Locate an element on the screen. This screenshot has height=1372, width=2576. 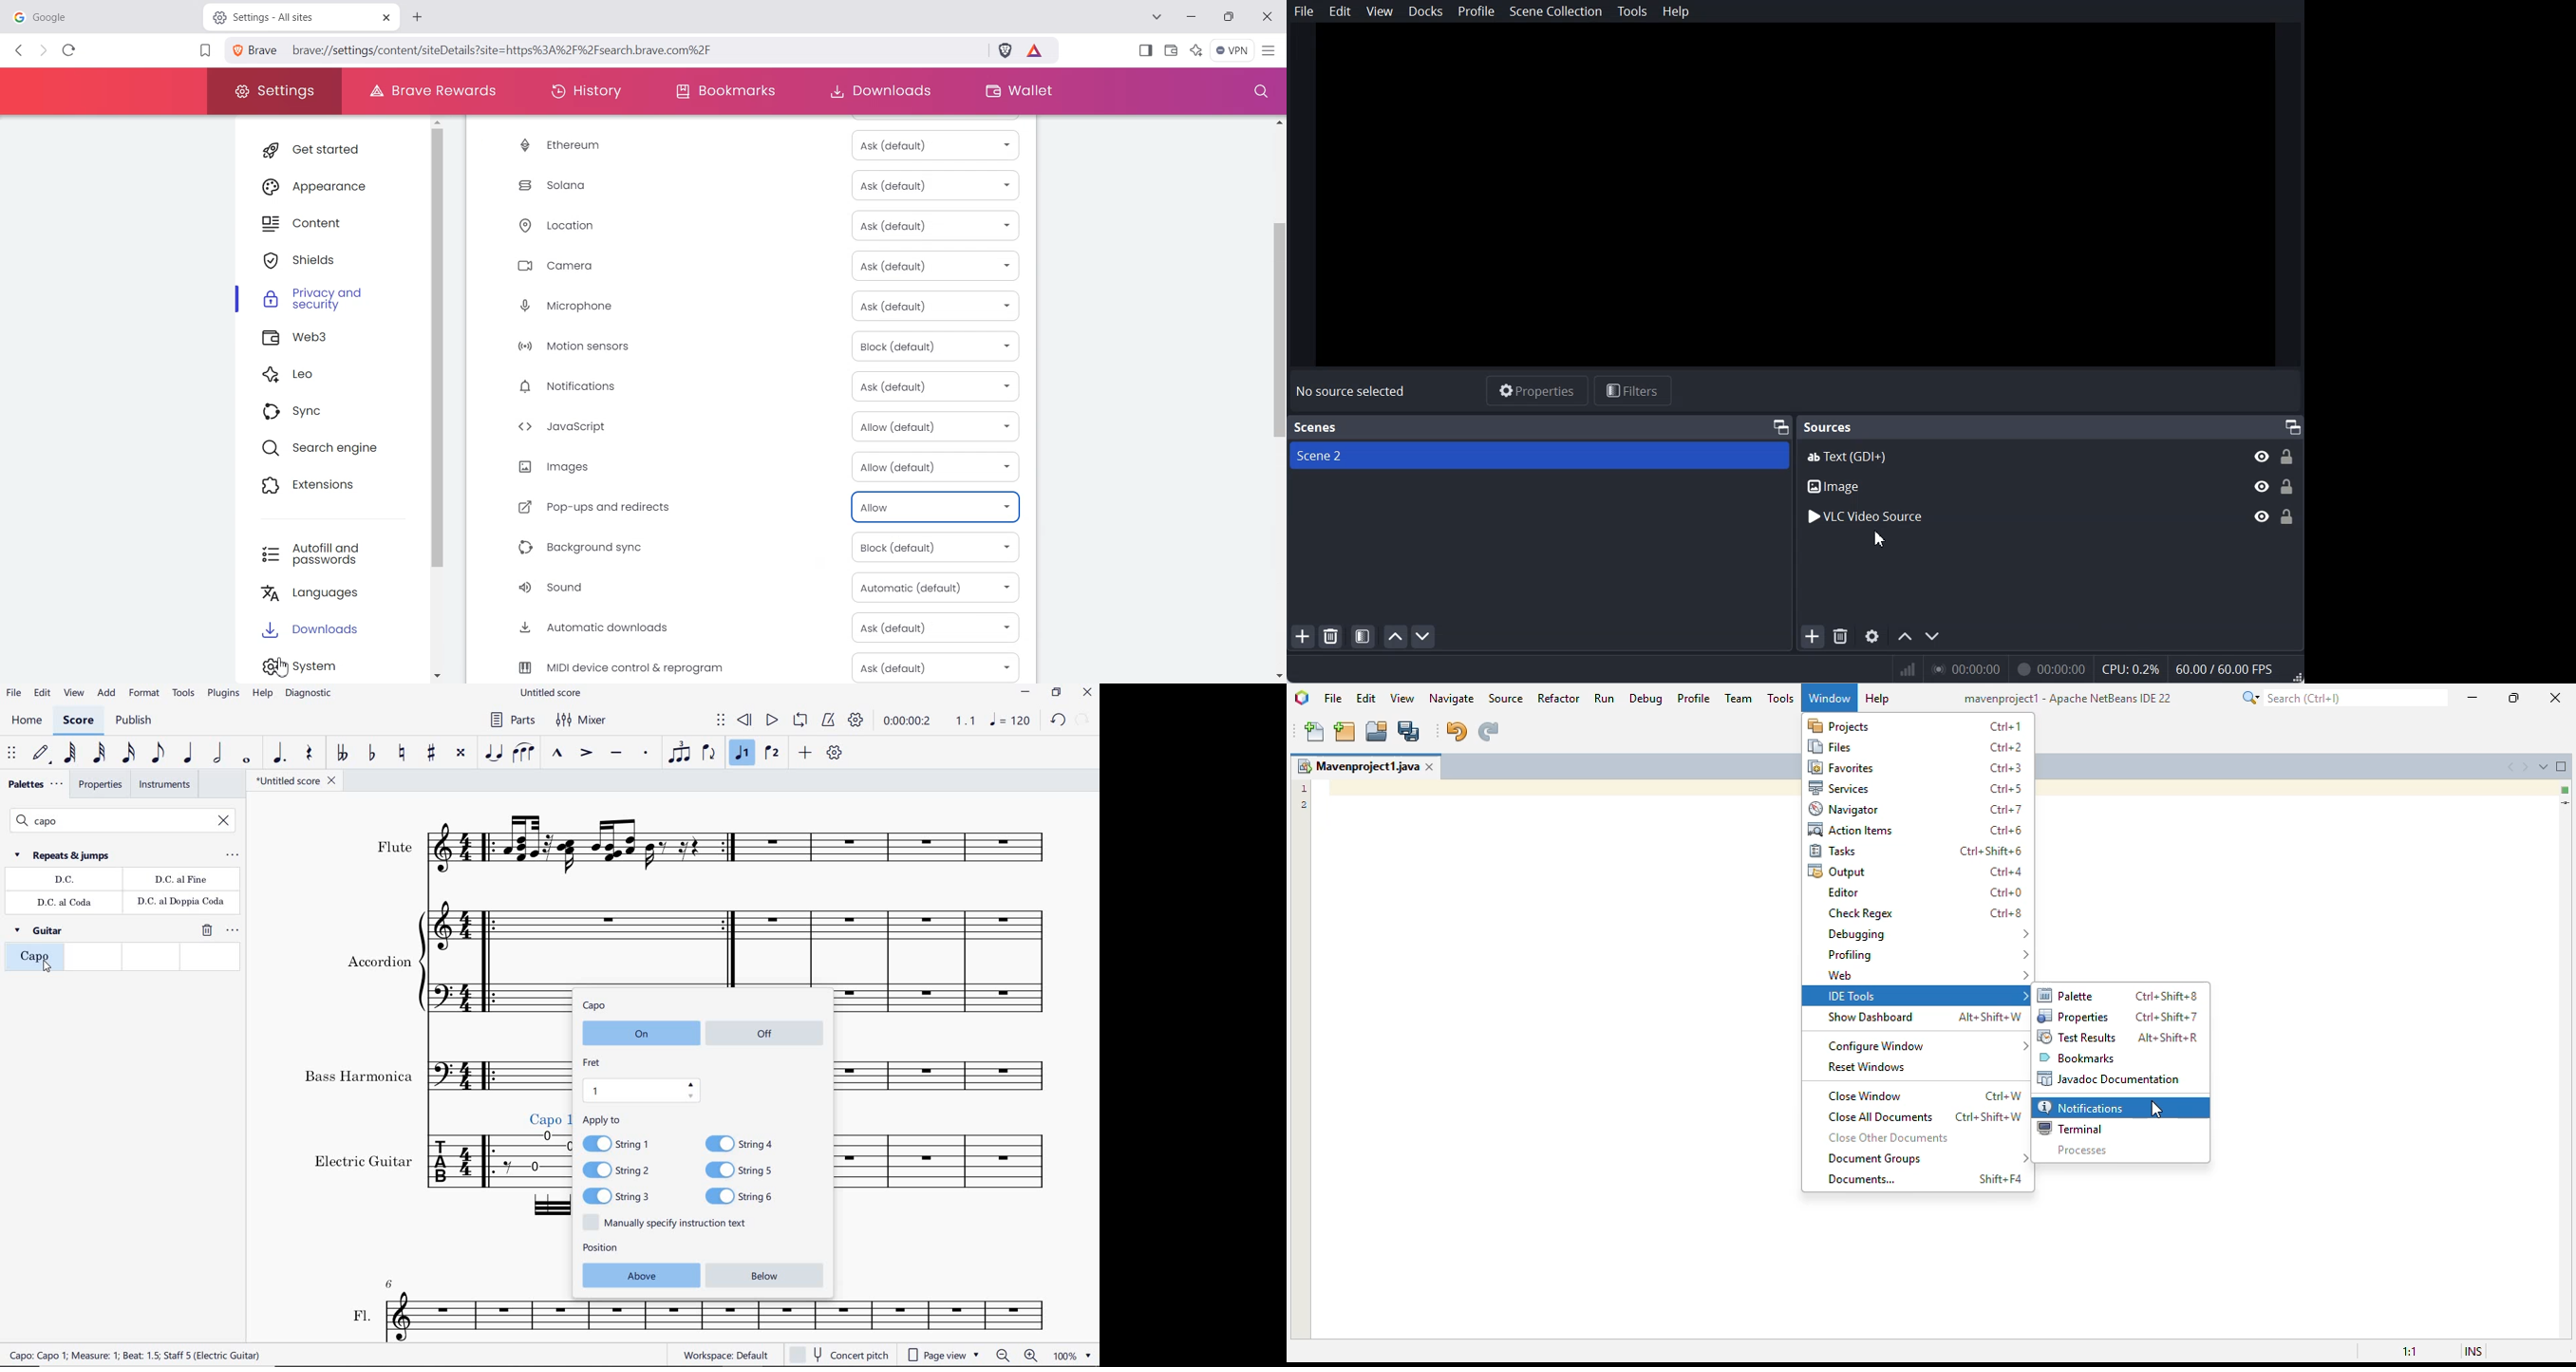
page view is located at coordinates (942, 1355).